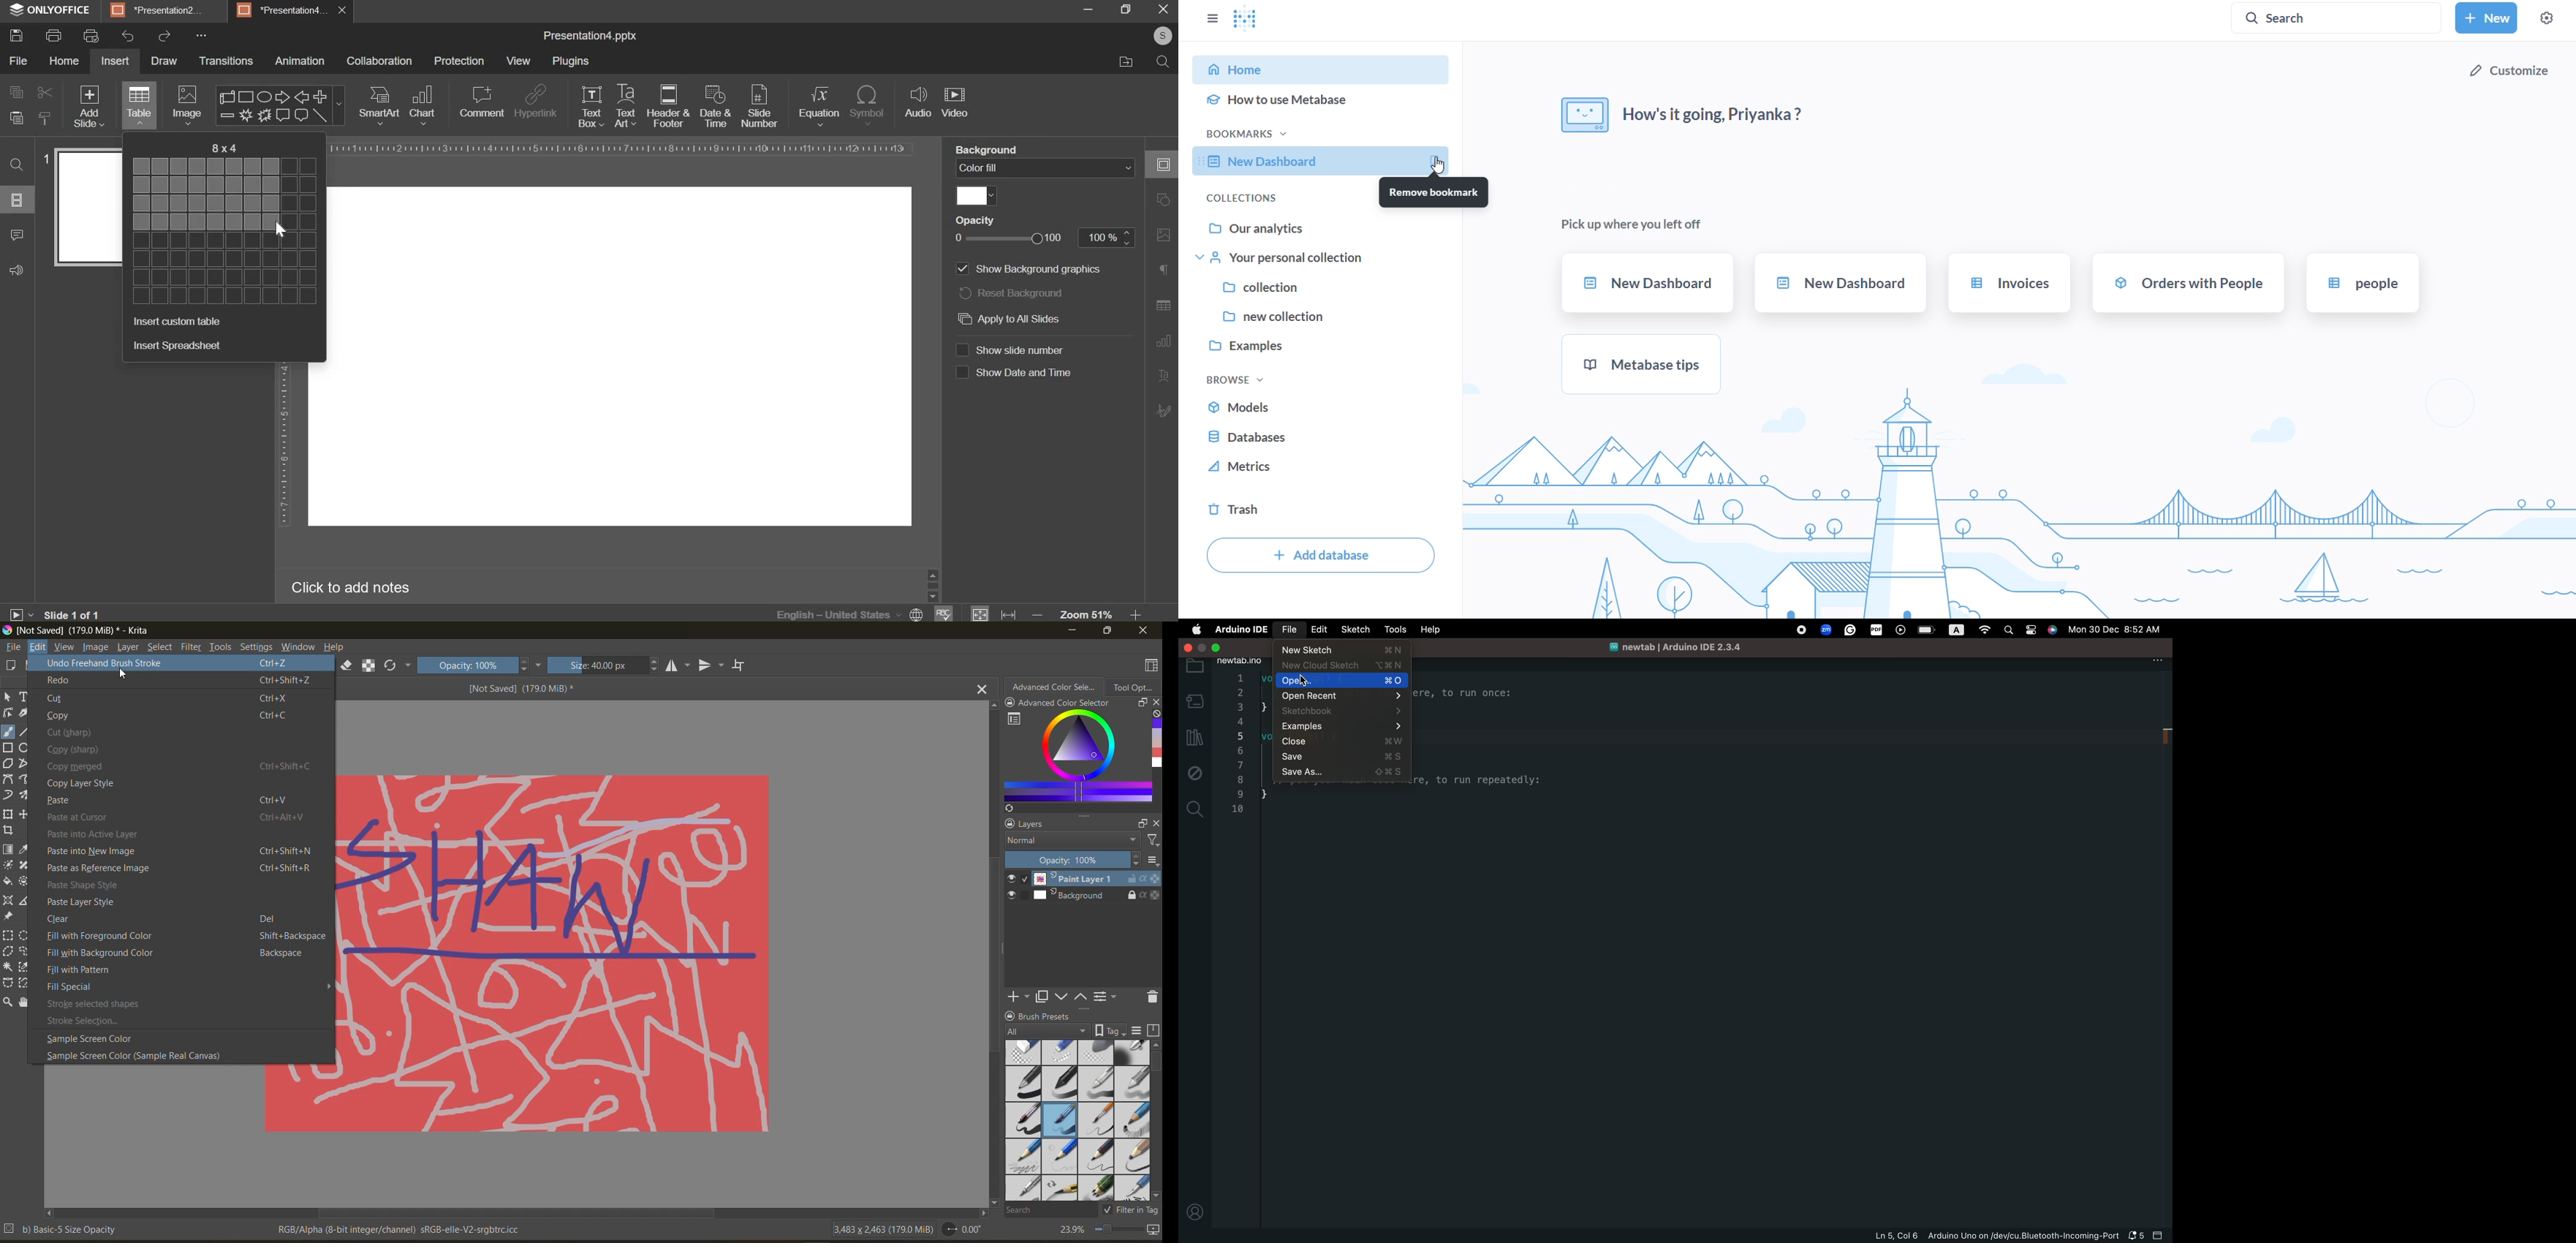 Image resolution: width=2576 pixels, height=1260 pixels. Describe the element at coordinates (8, 747) in the screenshot. I see `rectangle tool` at that location.